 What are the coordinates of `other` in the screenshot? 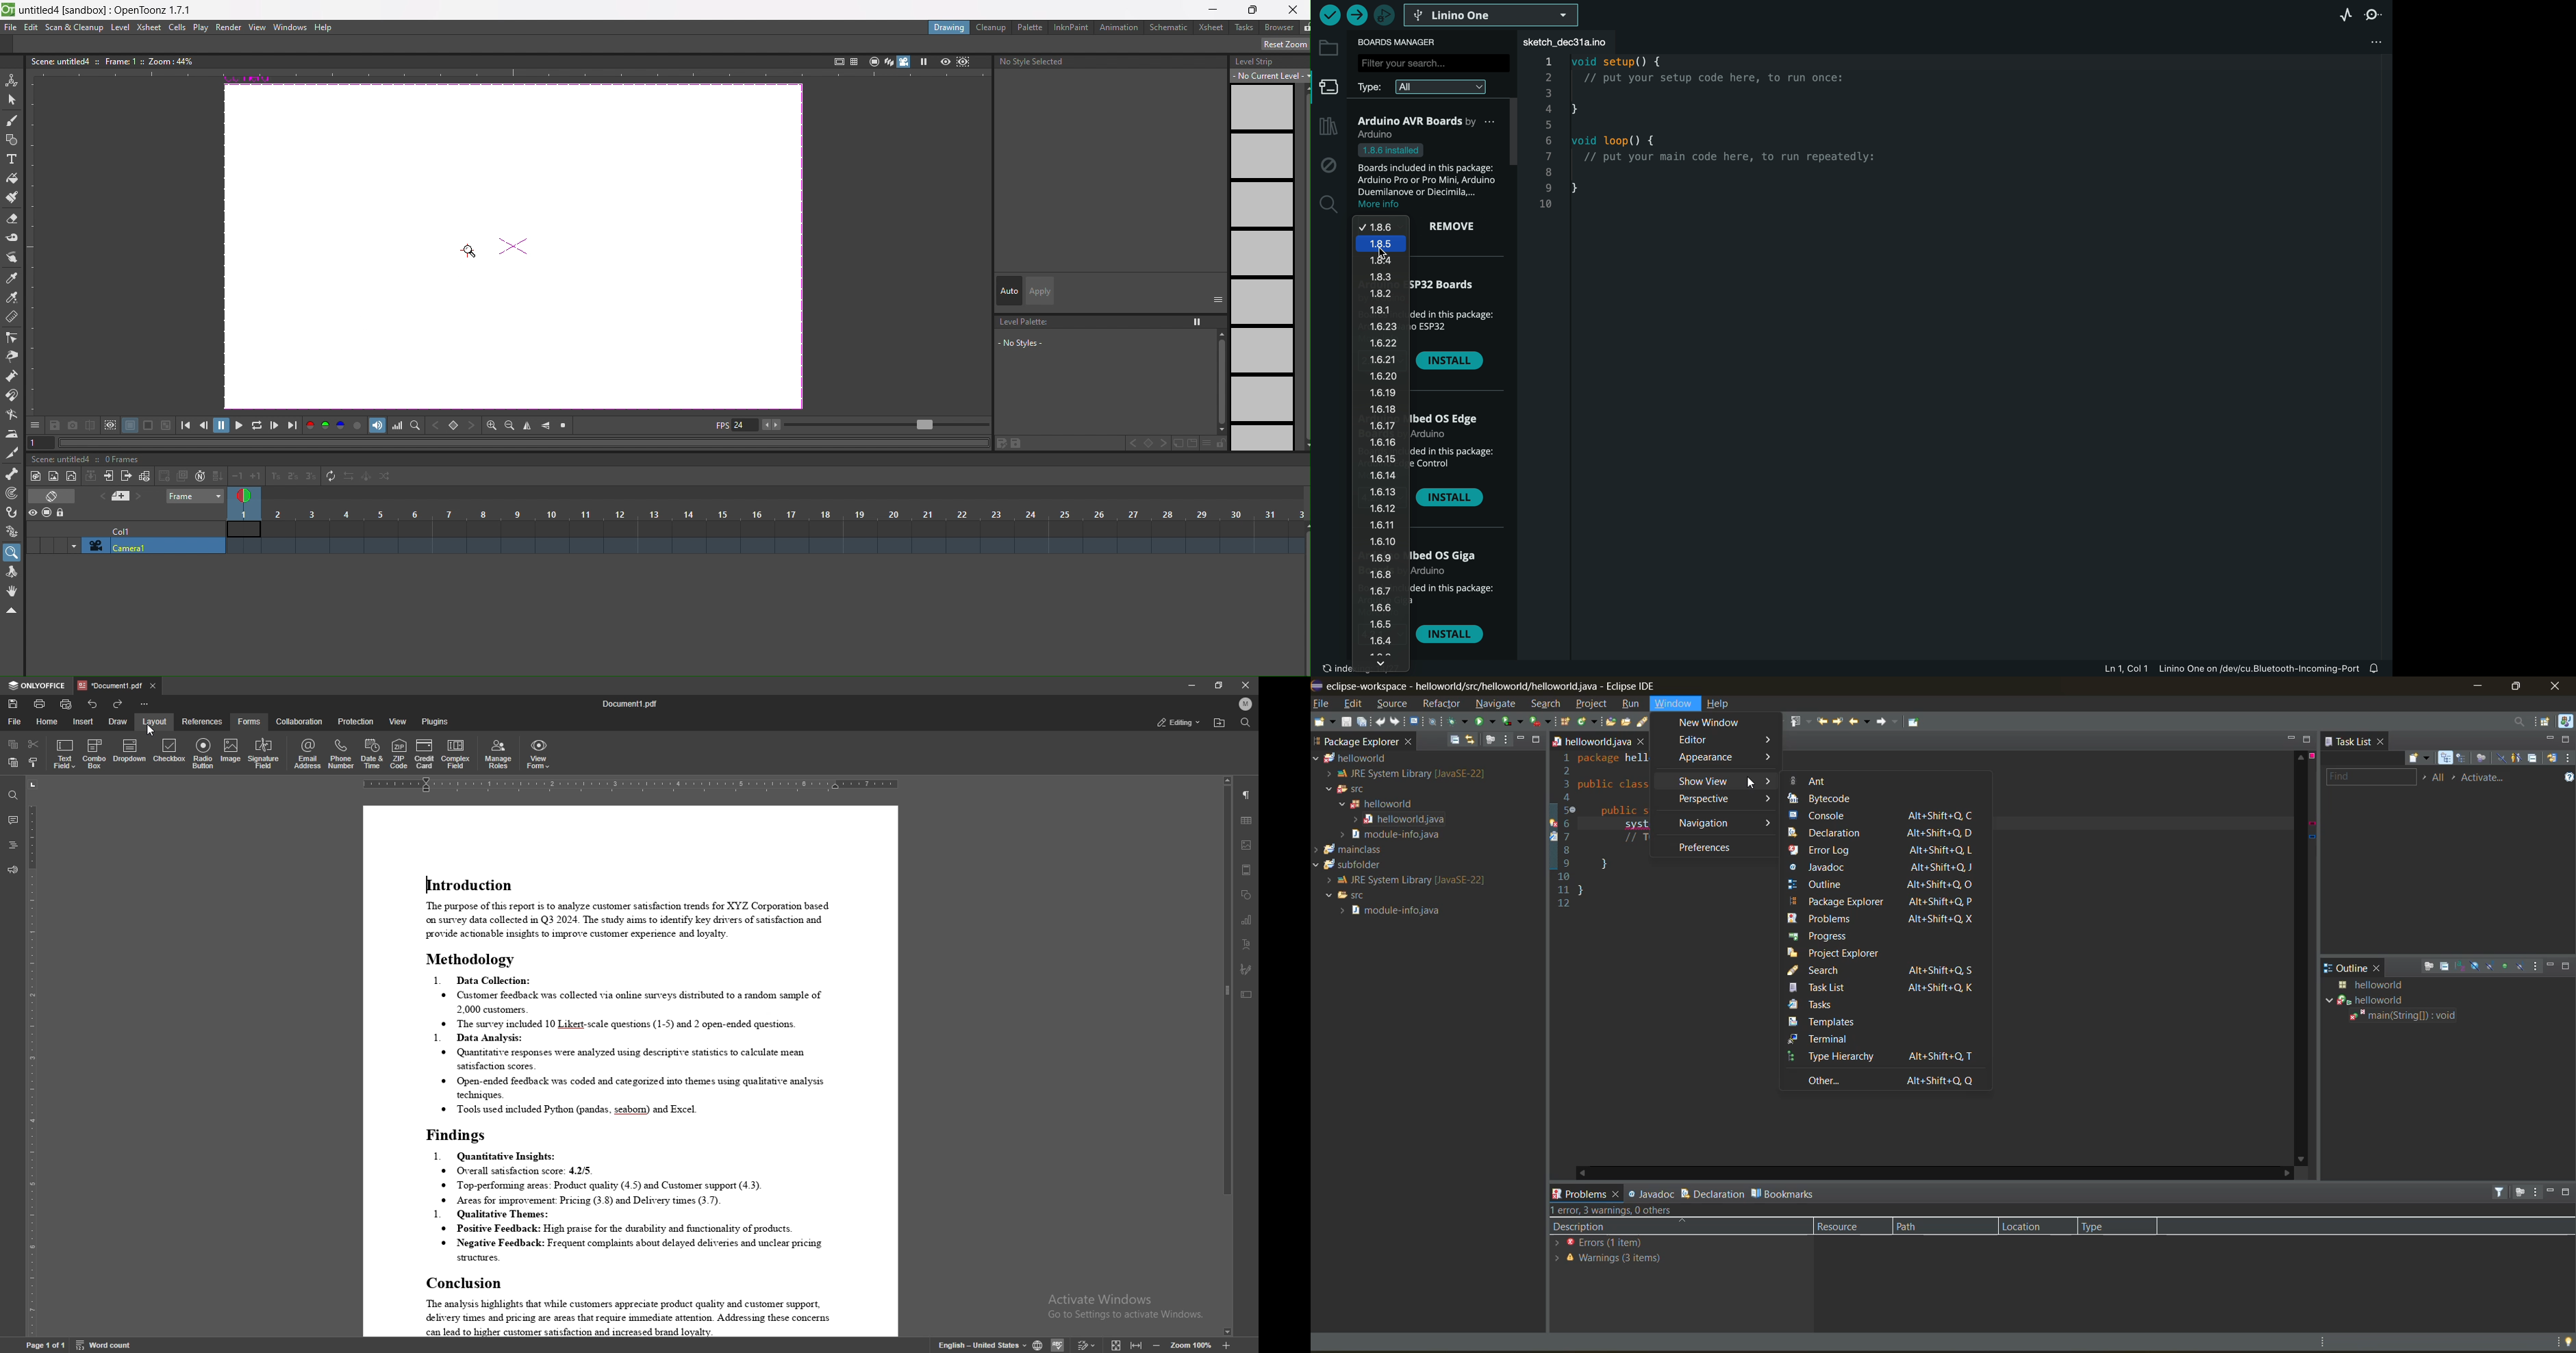 It's located at (1889, 1079).